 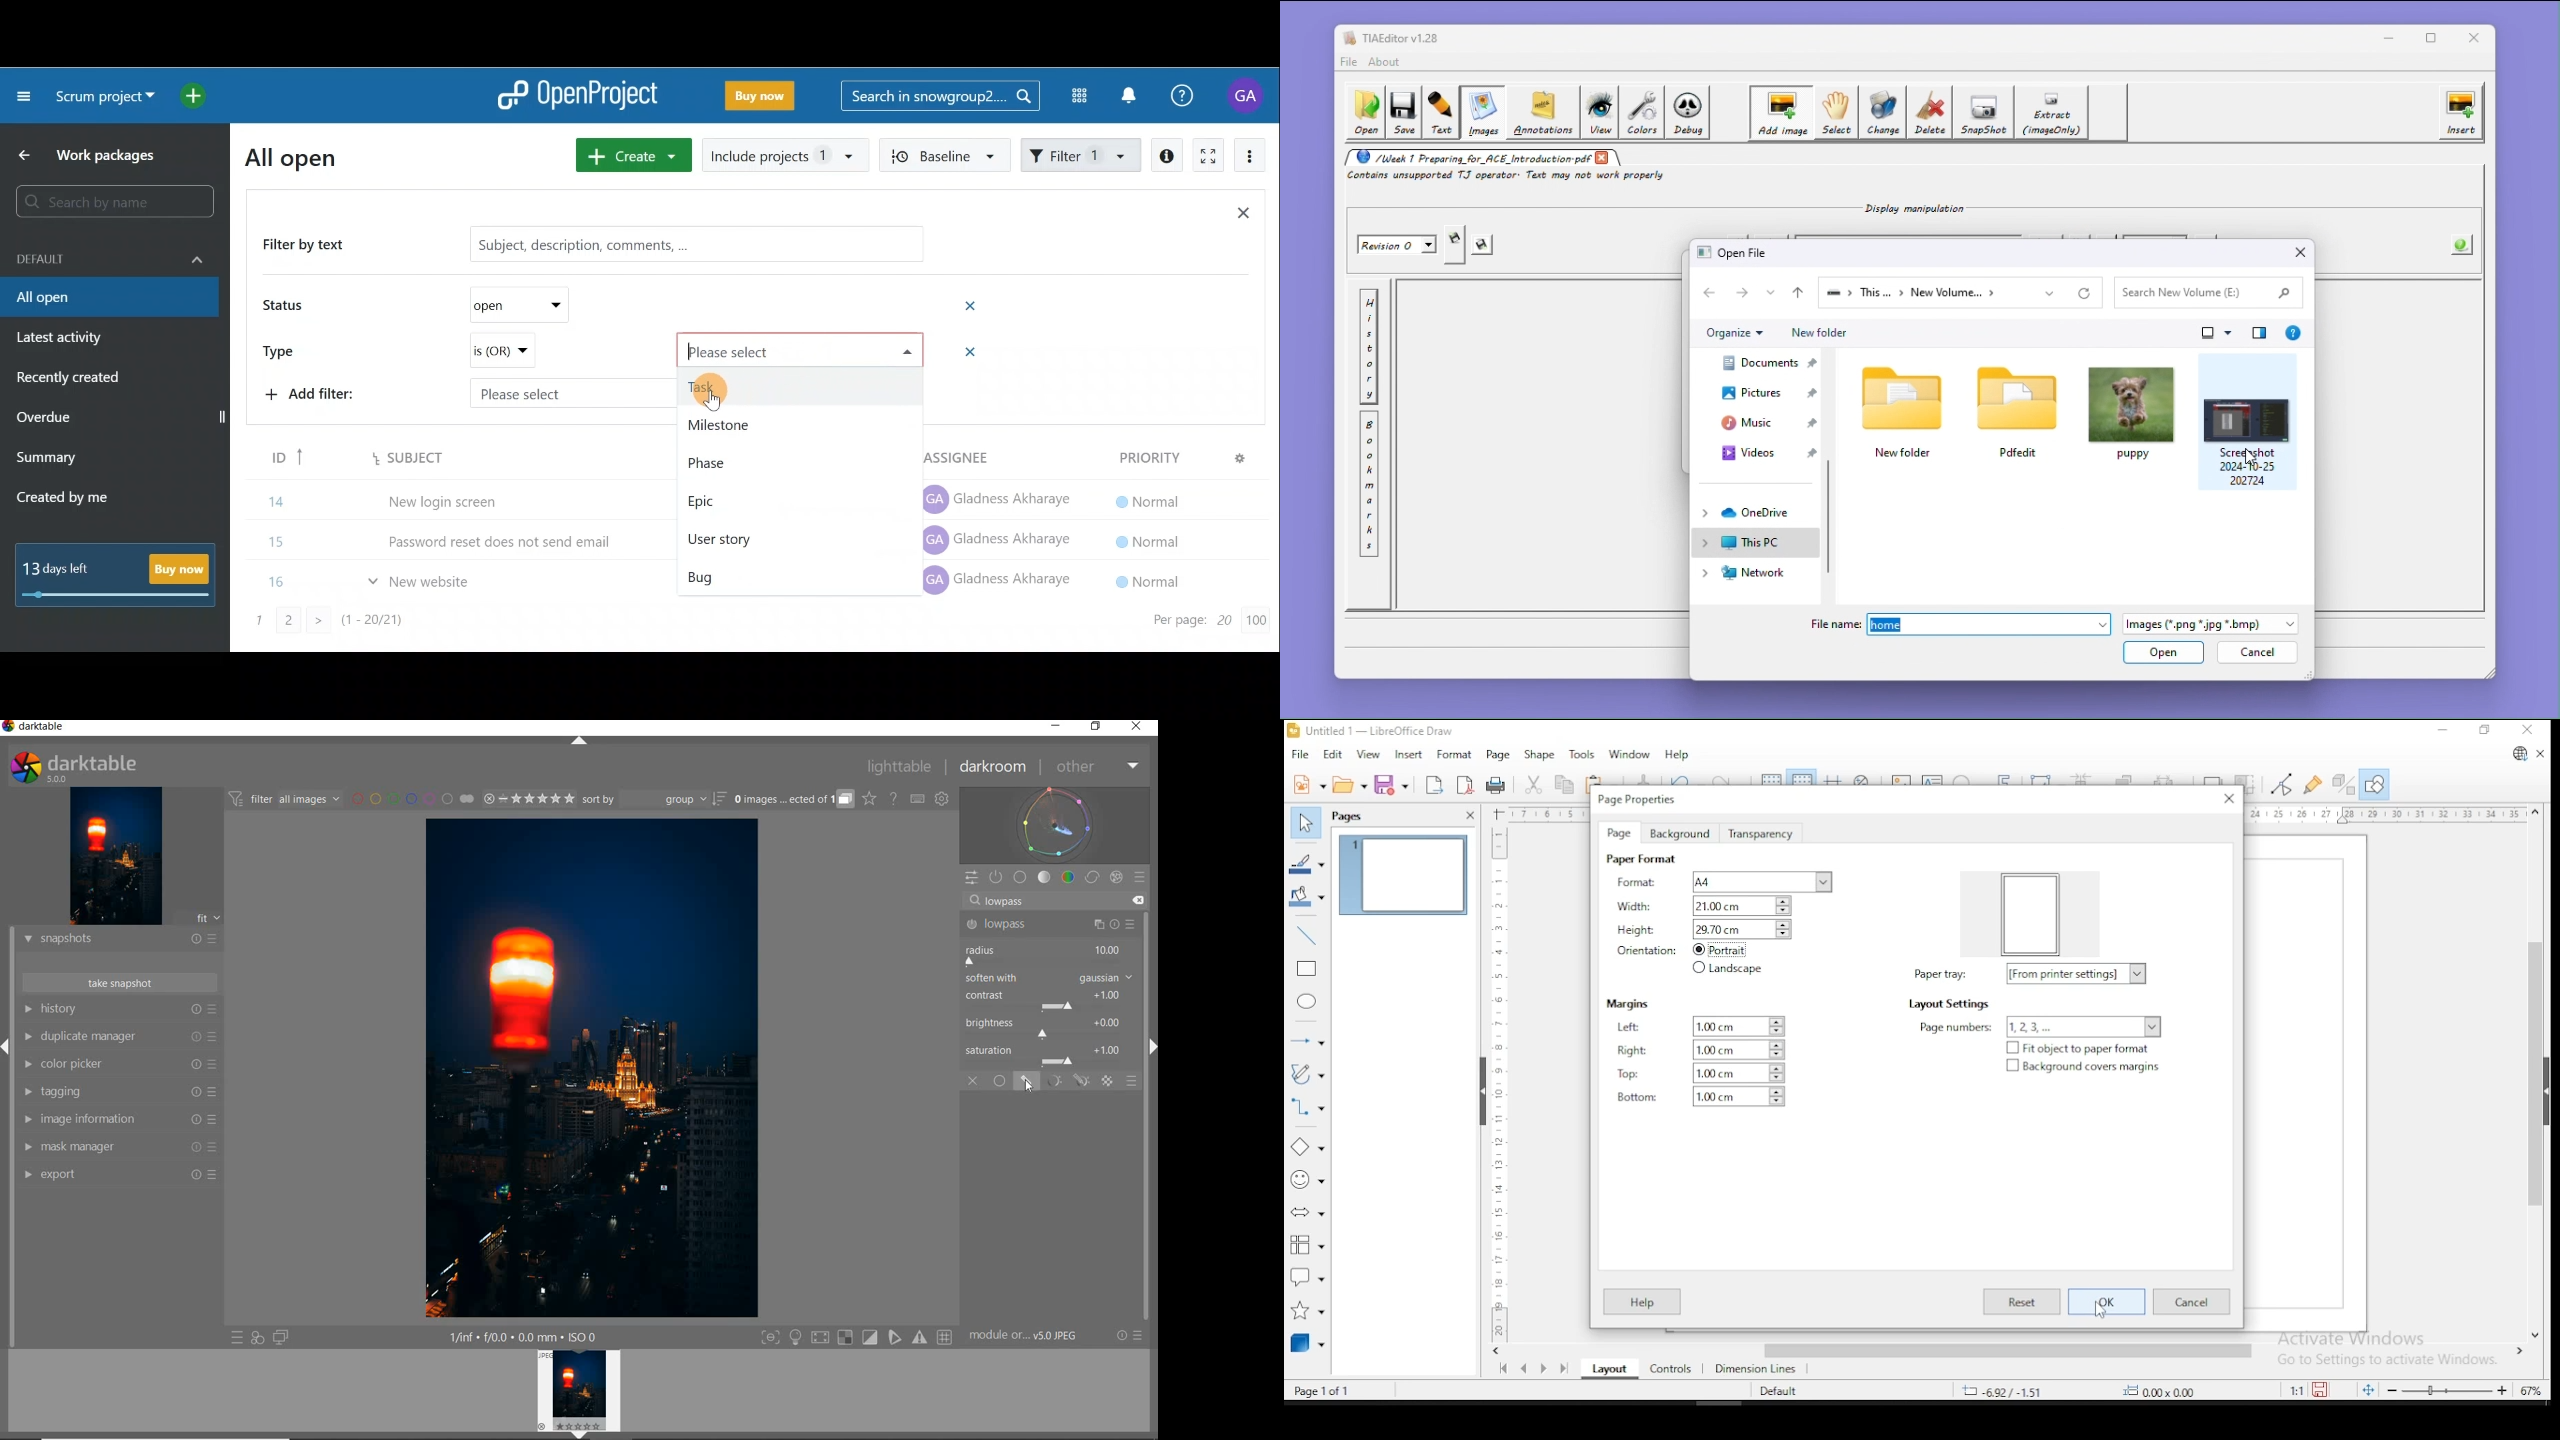 I want to click on top margin settings, so click(x=1700, y=1073).